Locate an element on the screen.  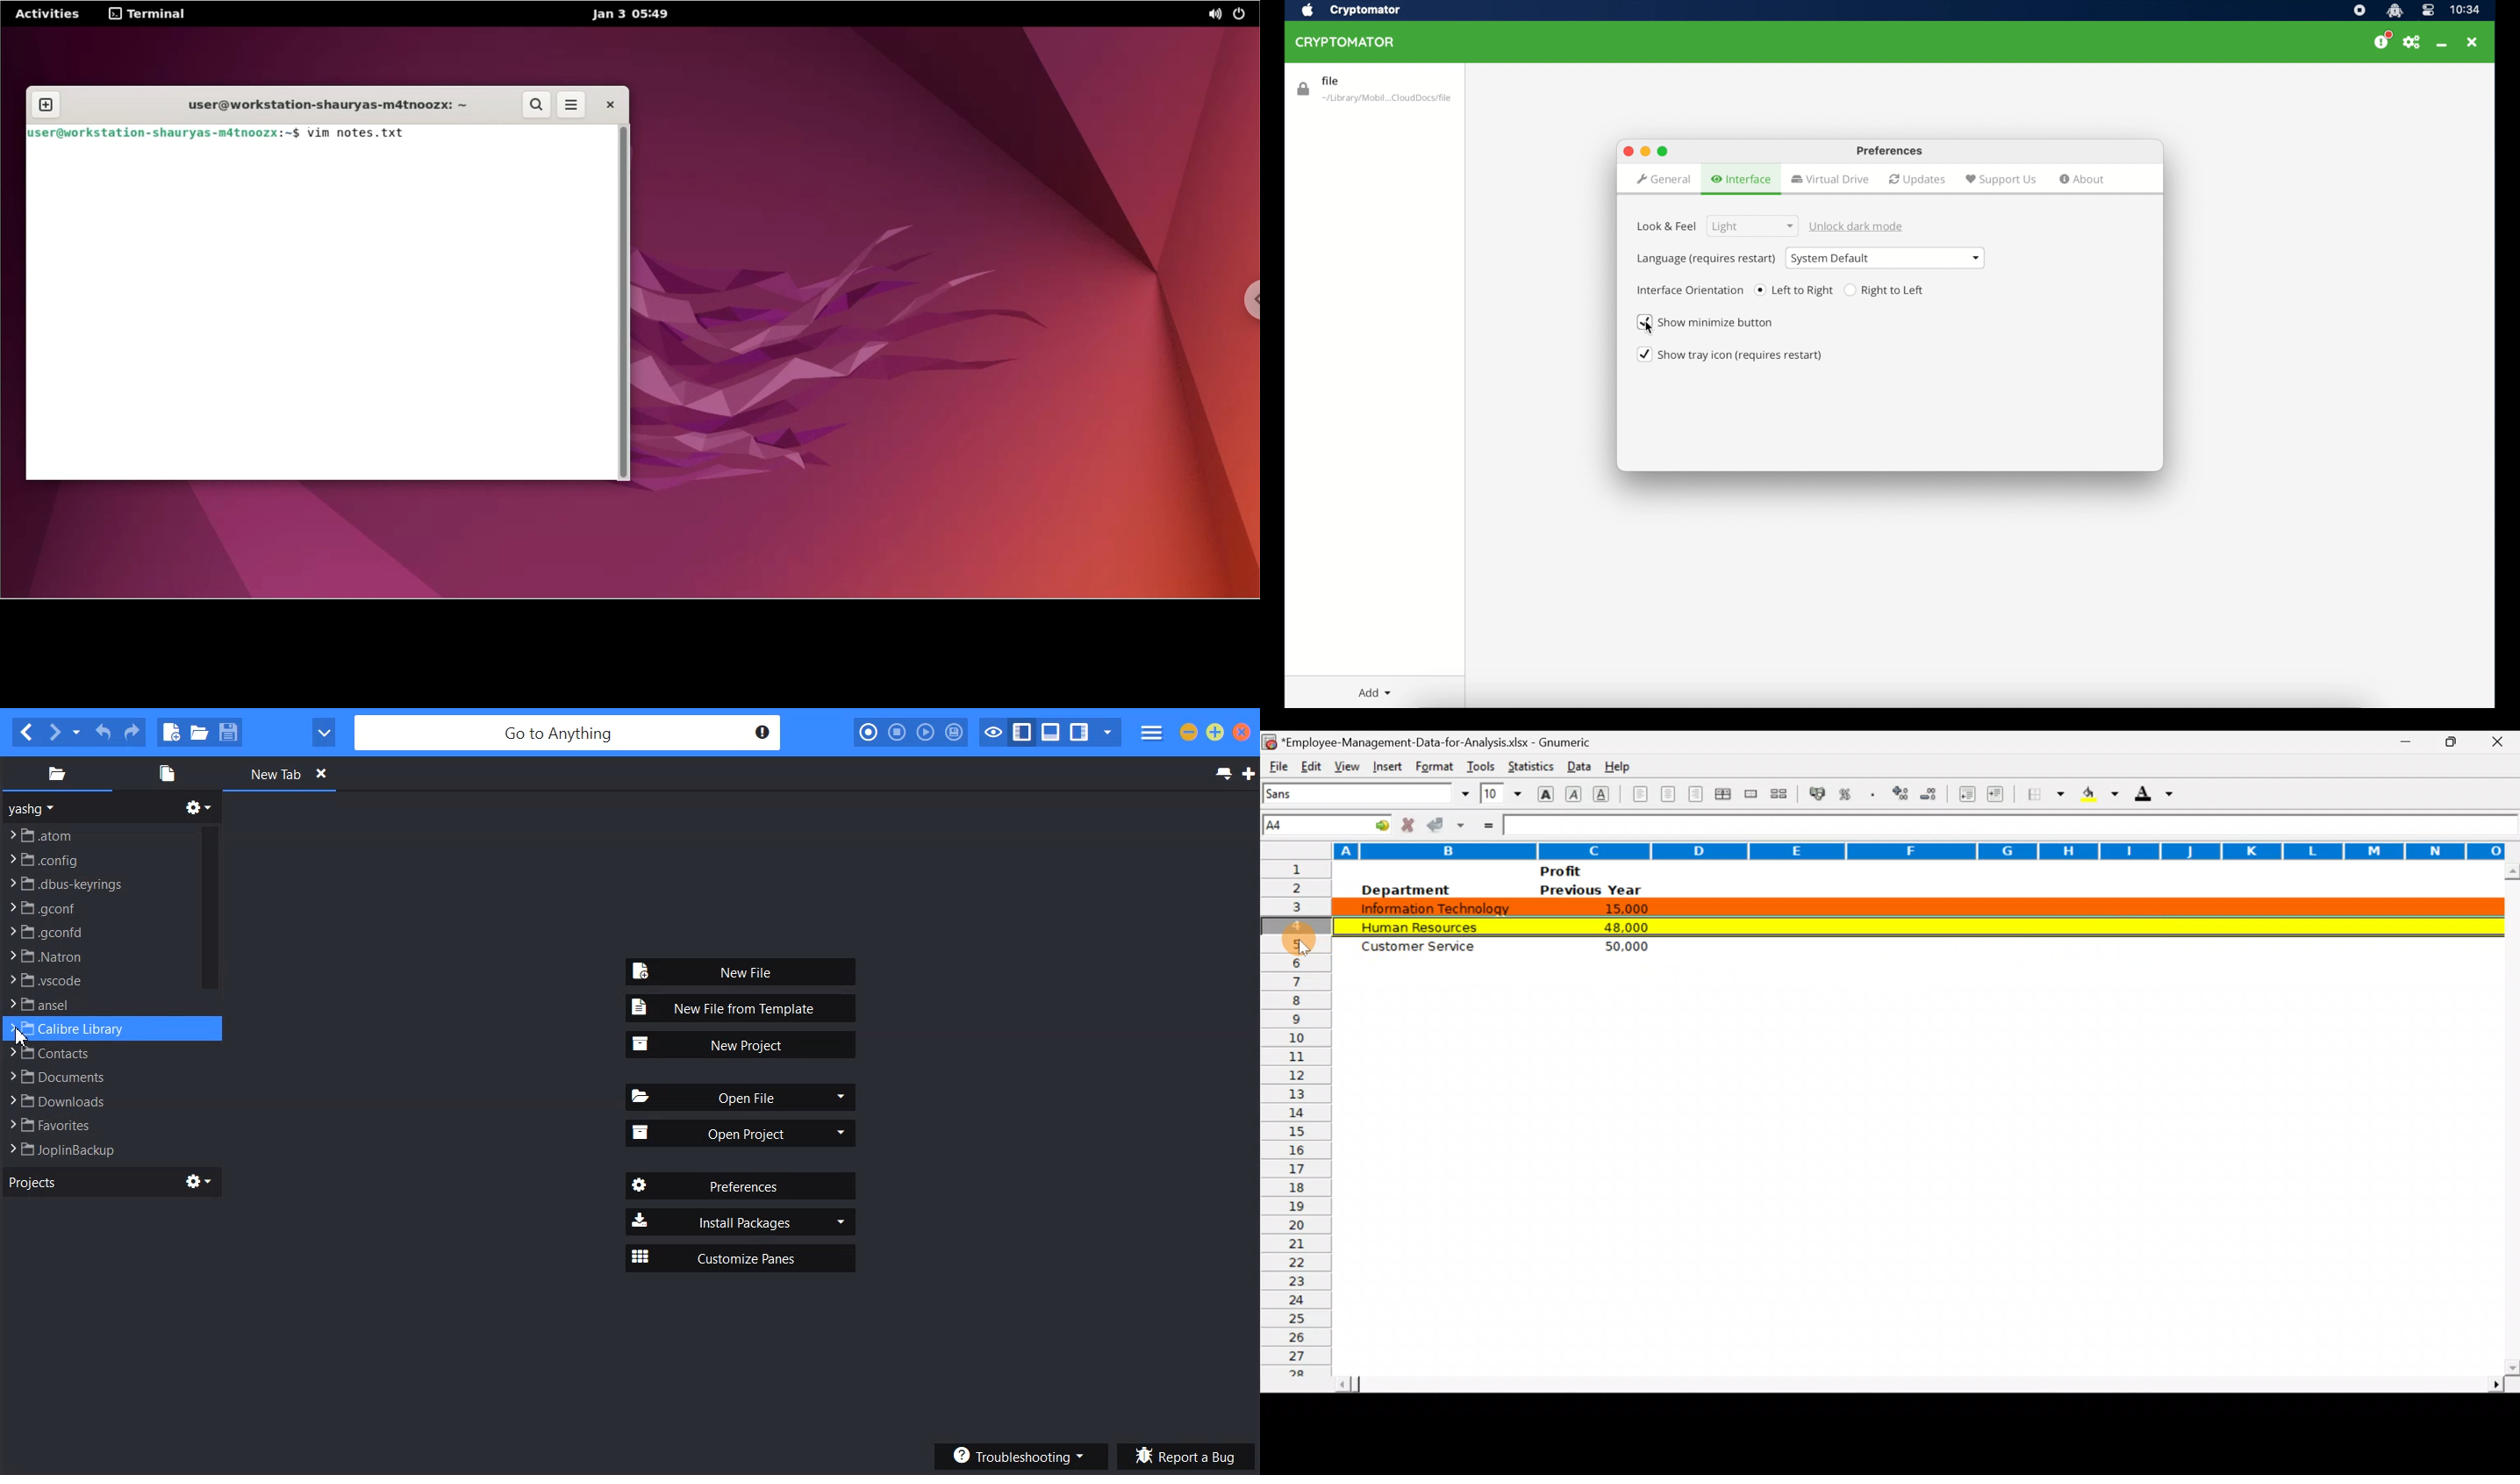
Align left is located at coordinates (1639, 793).